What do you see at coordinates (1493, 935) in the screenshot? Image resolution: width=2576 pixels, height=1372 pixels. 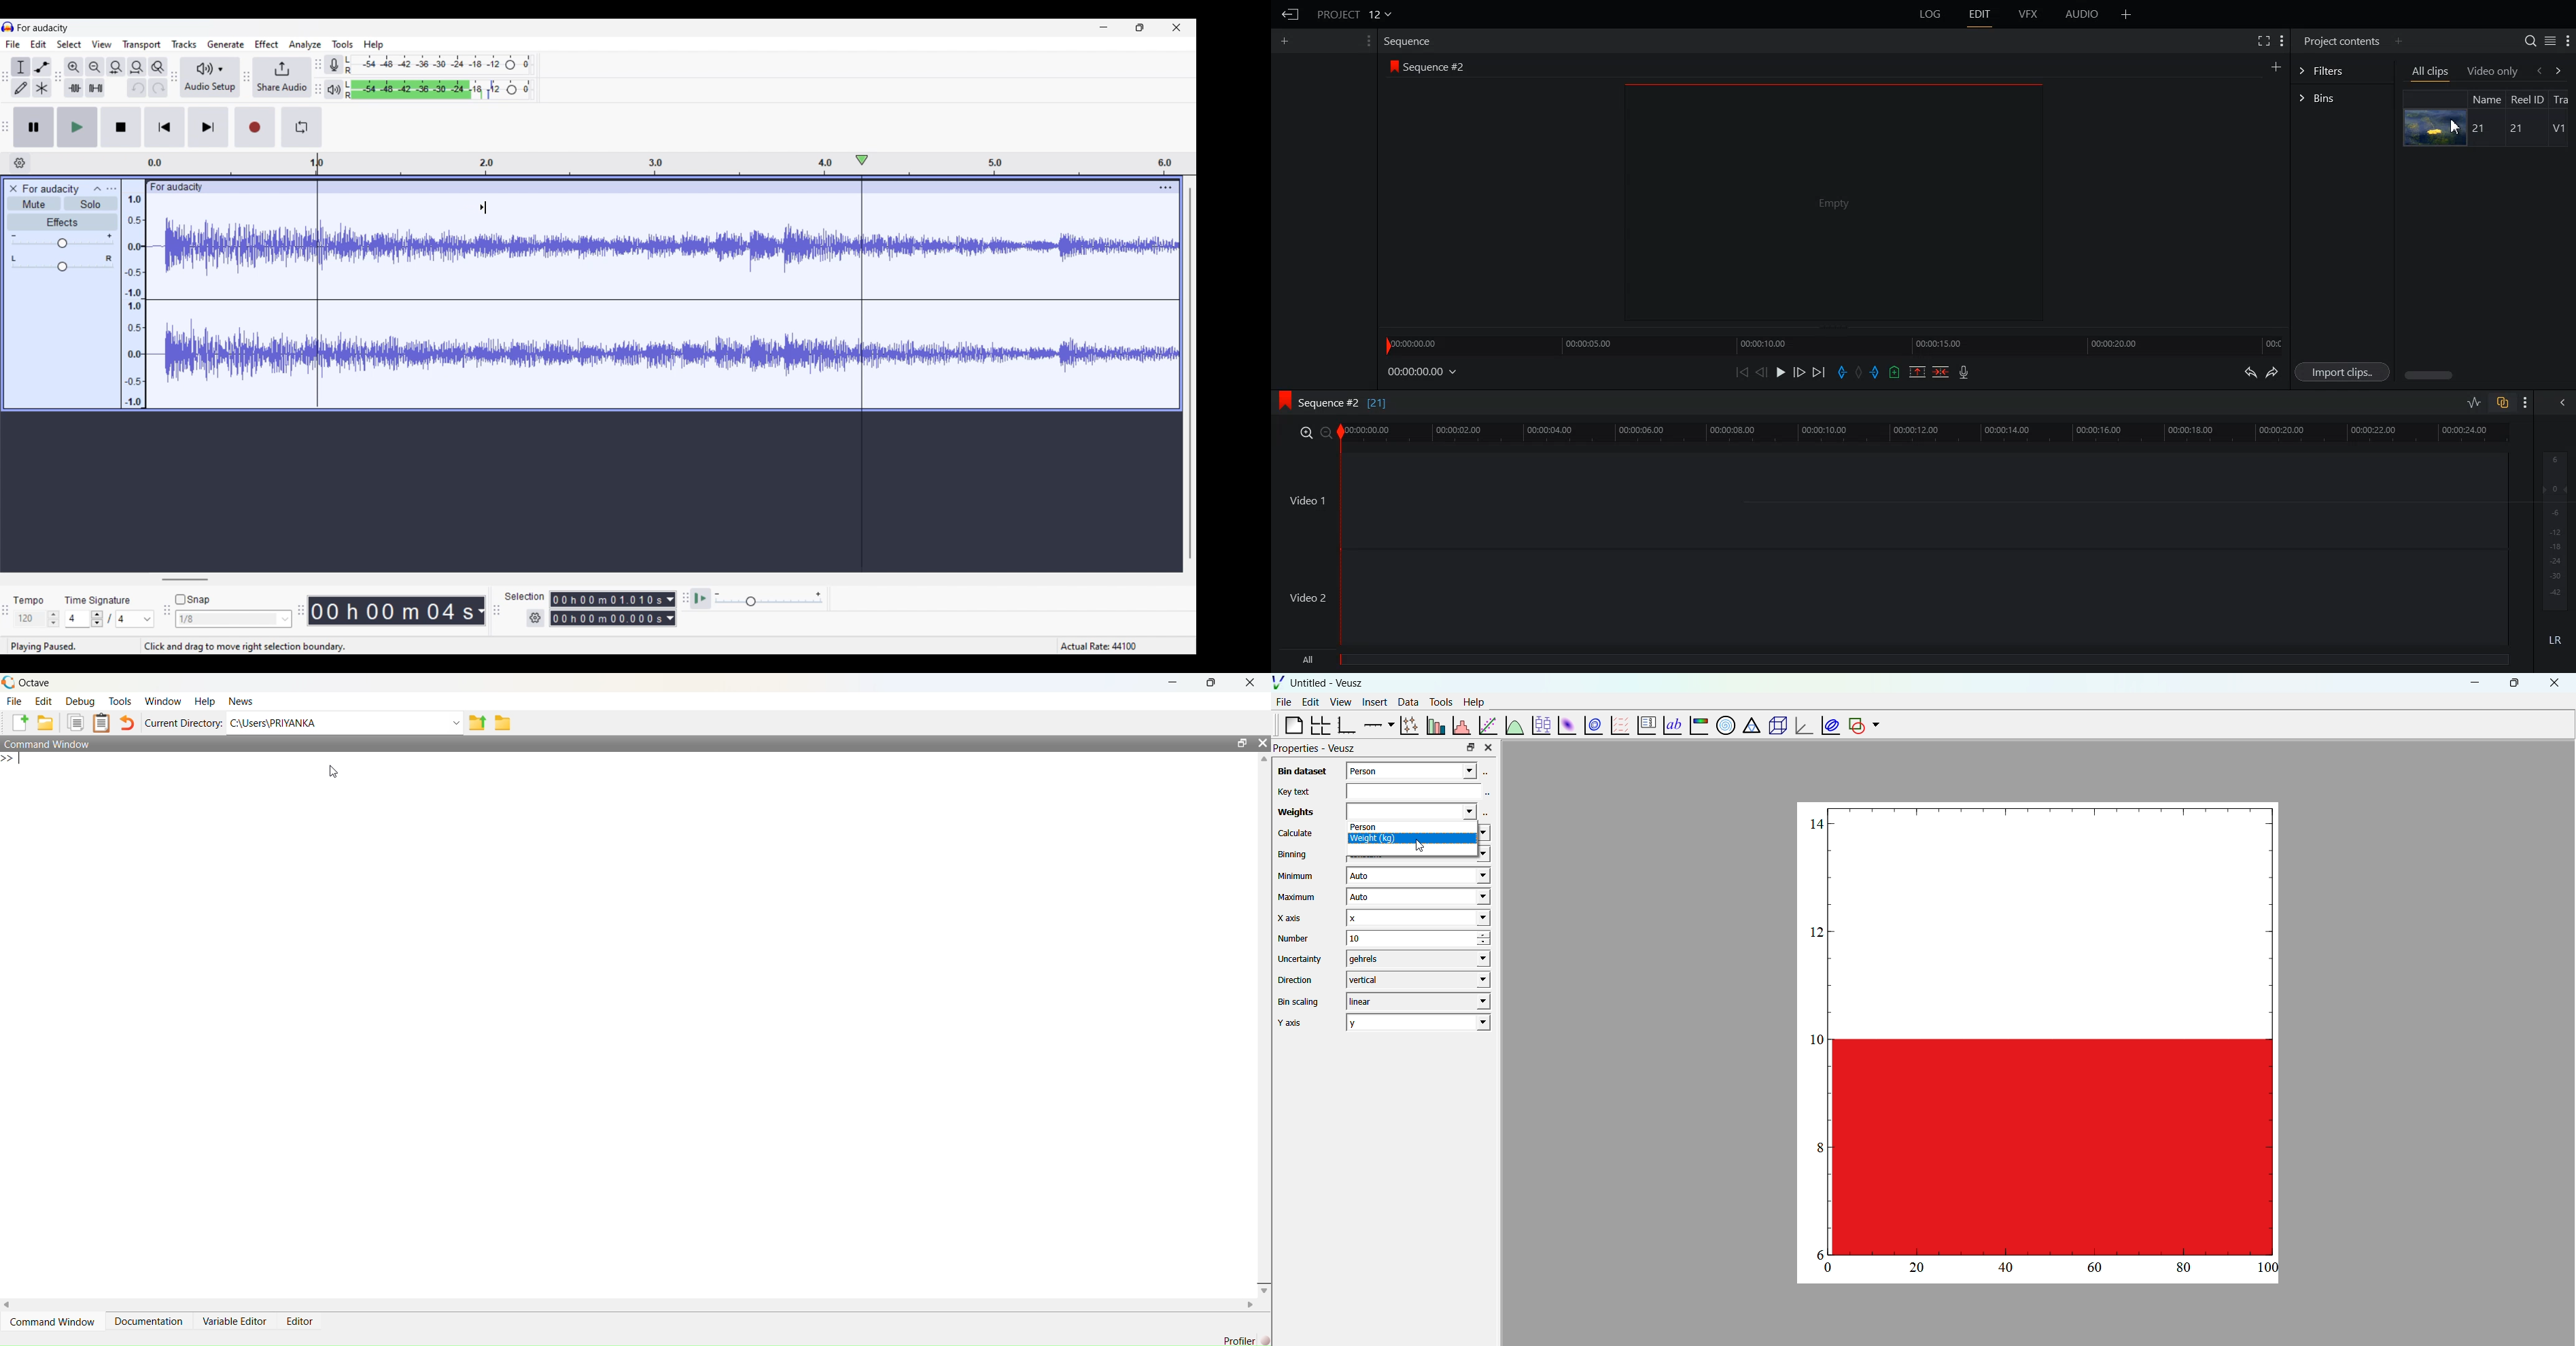 I see `increase number` at bounding box center [1493, 935].